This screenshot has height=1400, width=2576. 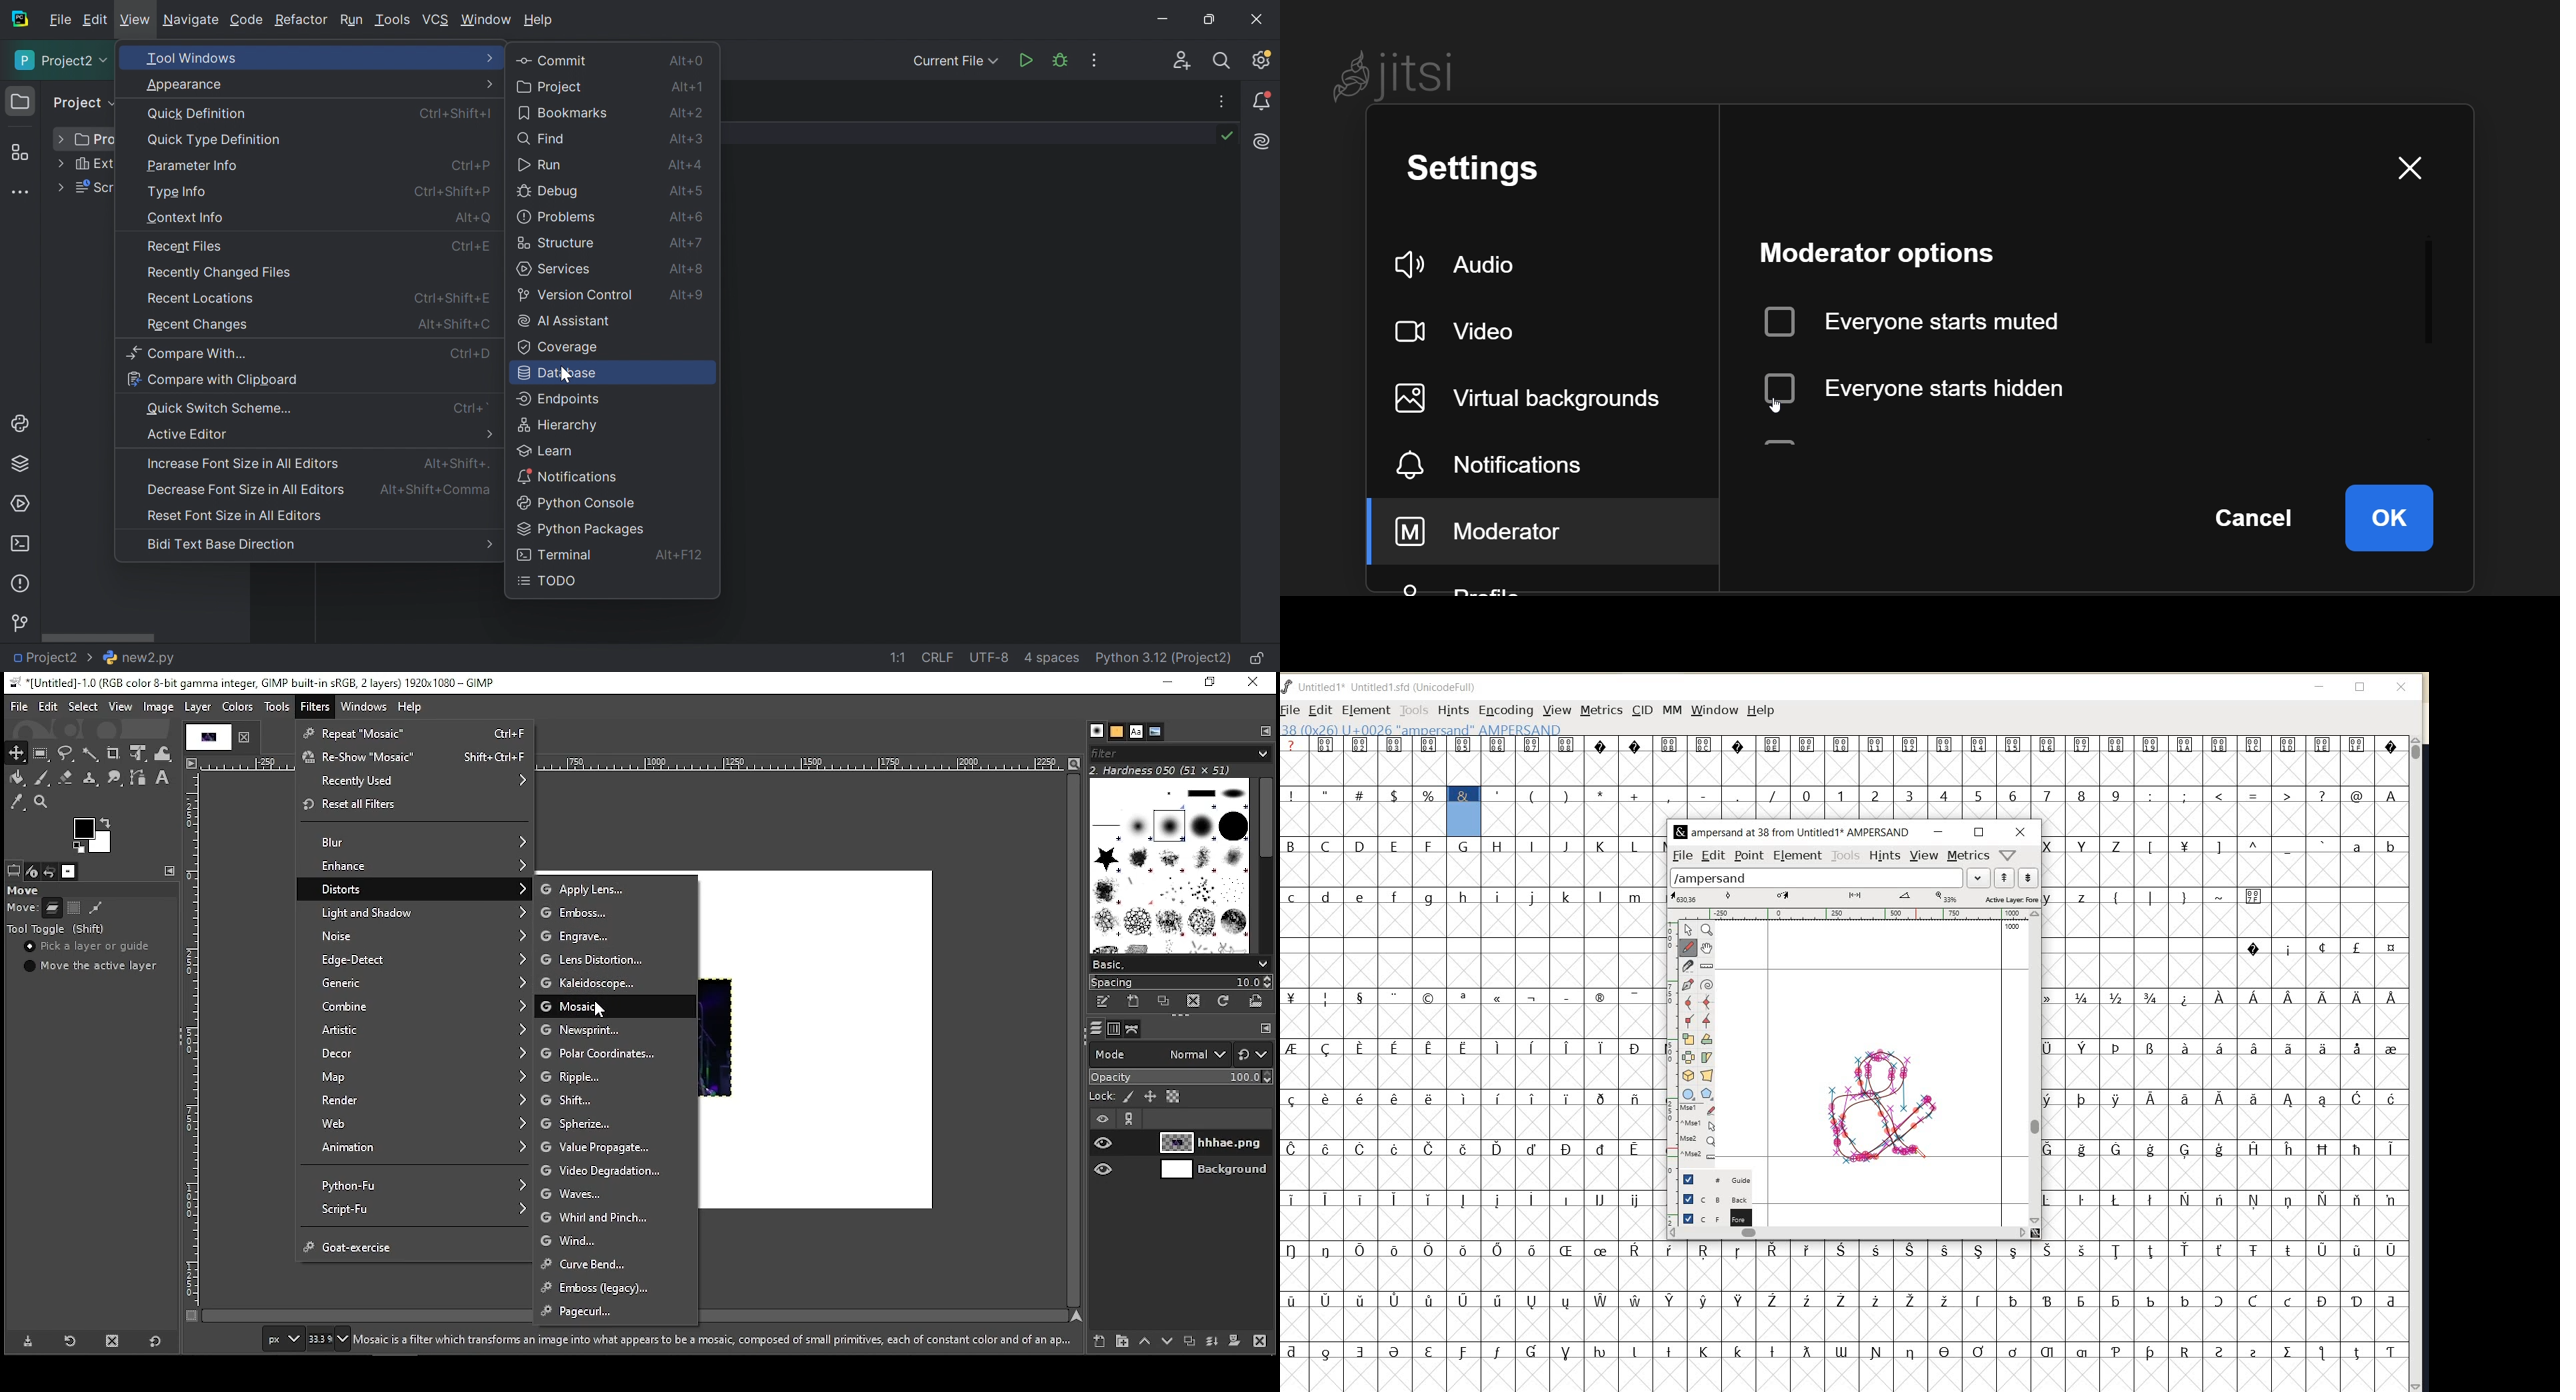 What do you see at coordinates (547, 450) in the screenshot?
I see `Learn` at bounding box center [547, 450].